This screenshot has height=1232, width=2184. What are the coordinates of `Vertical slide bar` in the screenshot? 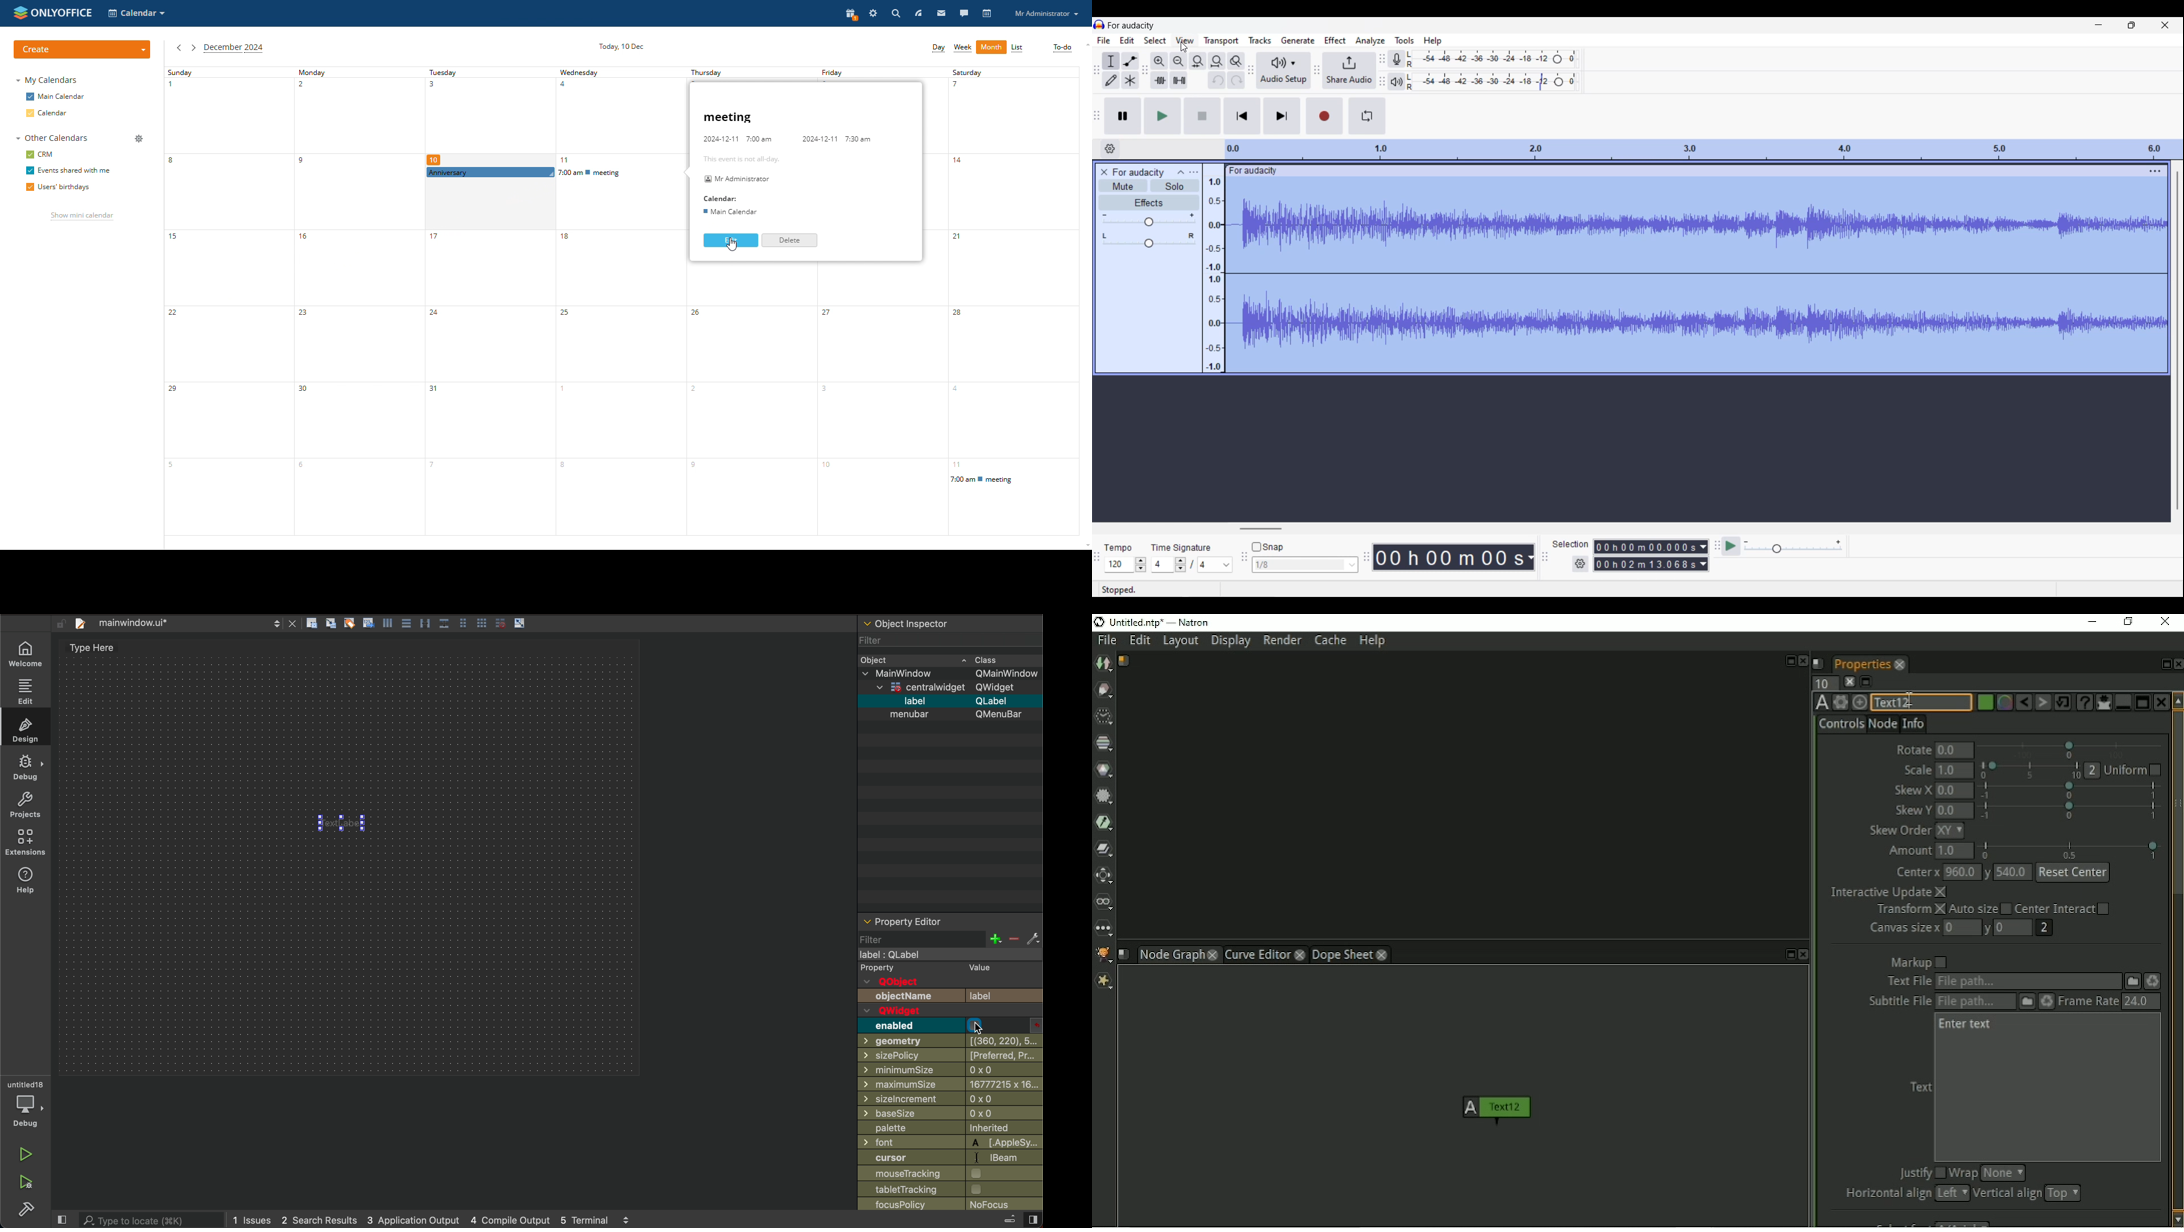 It's located at (2178, 341).